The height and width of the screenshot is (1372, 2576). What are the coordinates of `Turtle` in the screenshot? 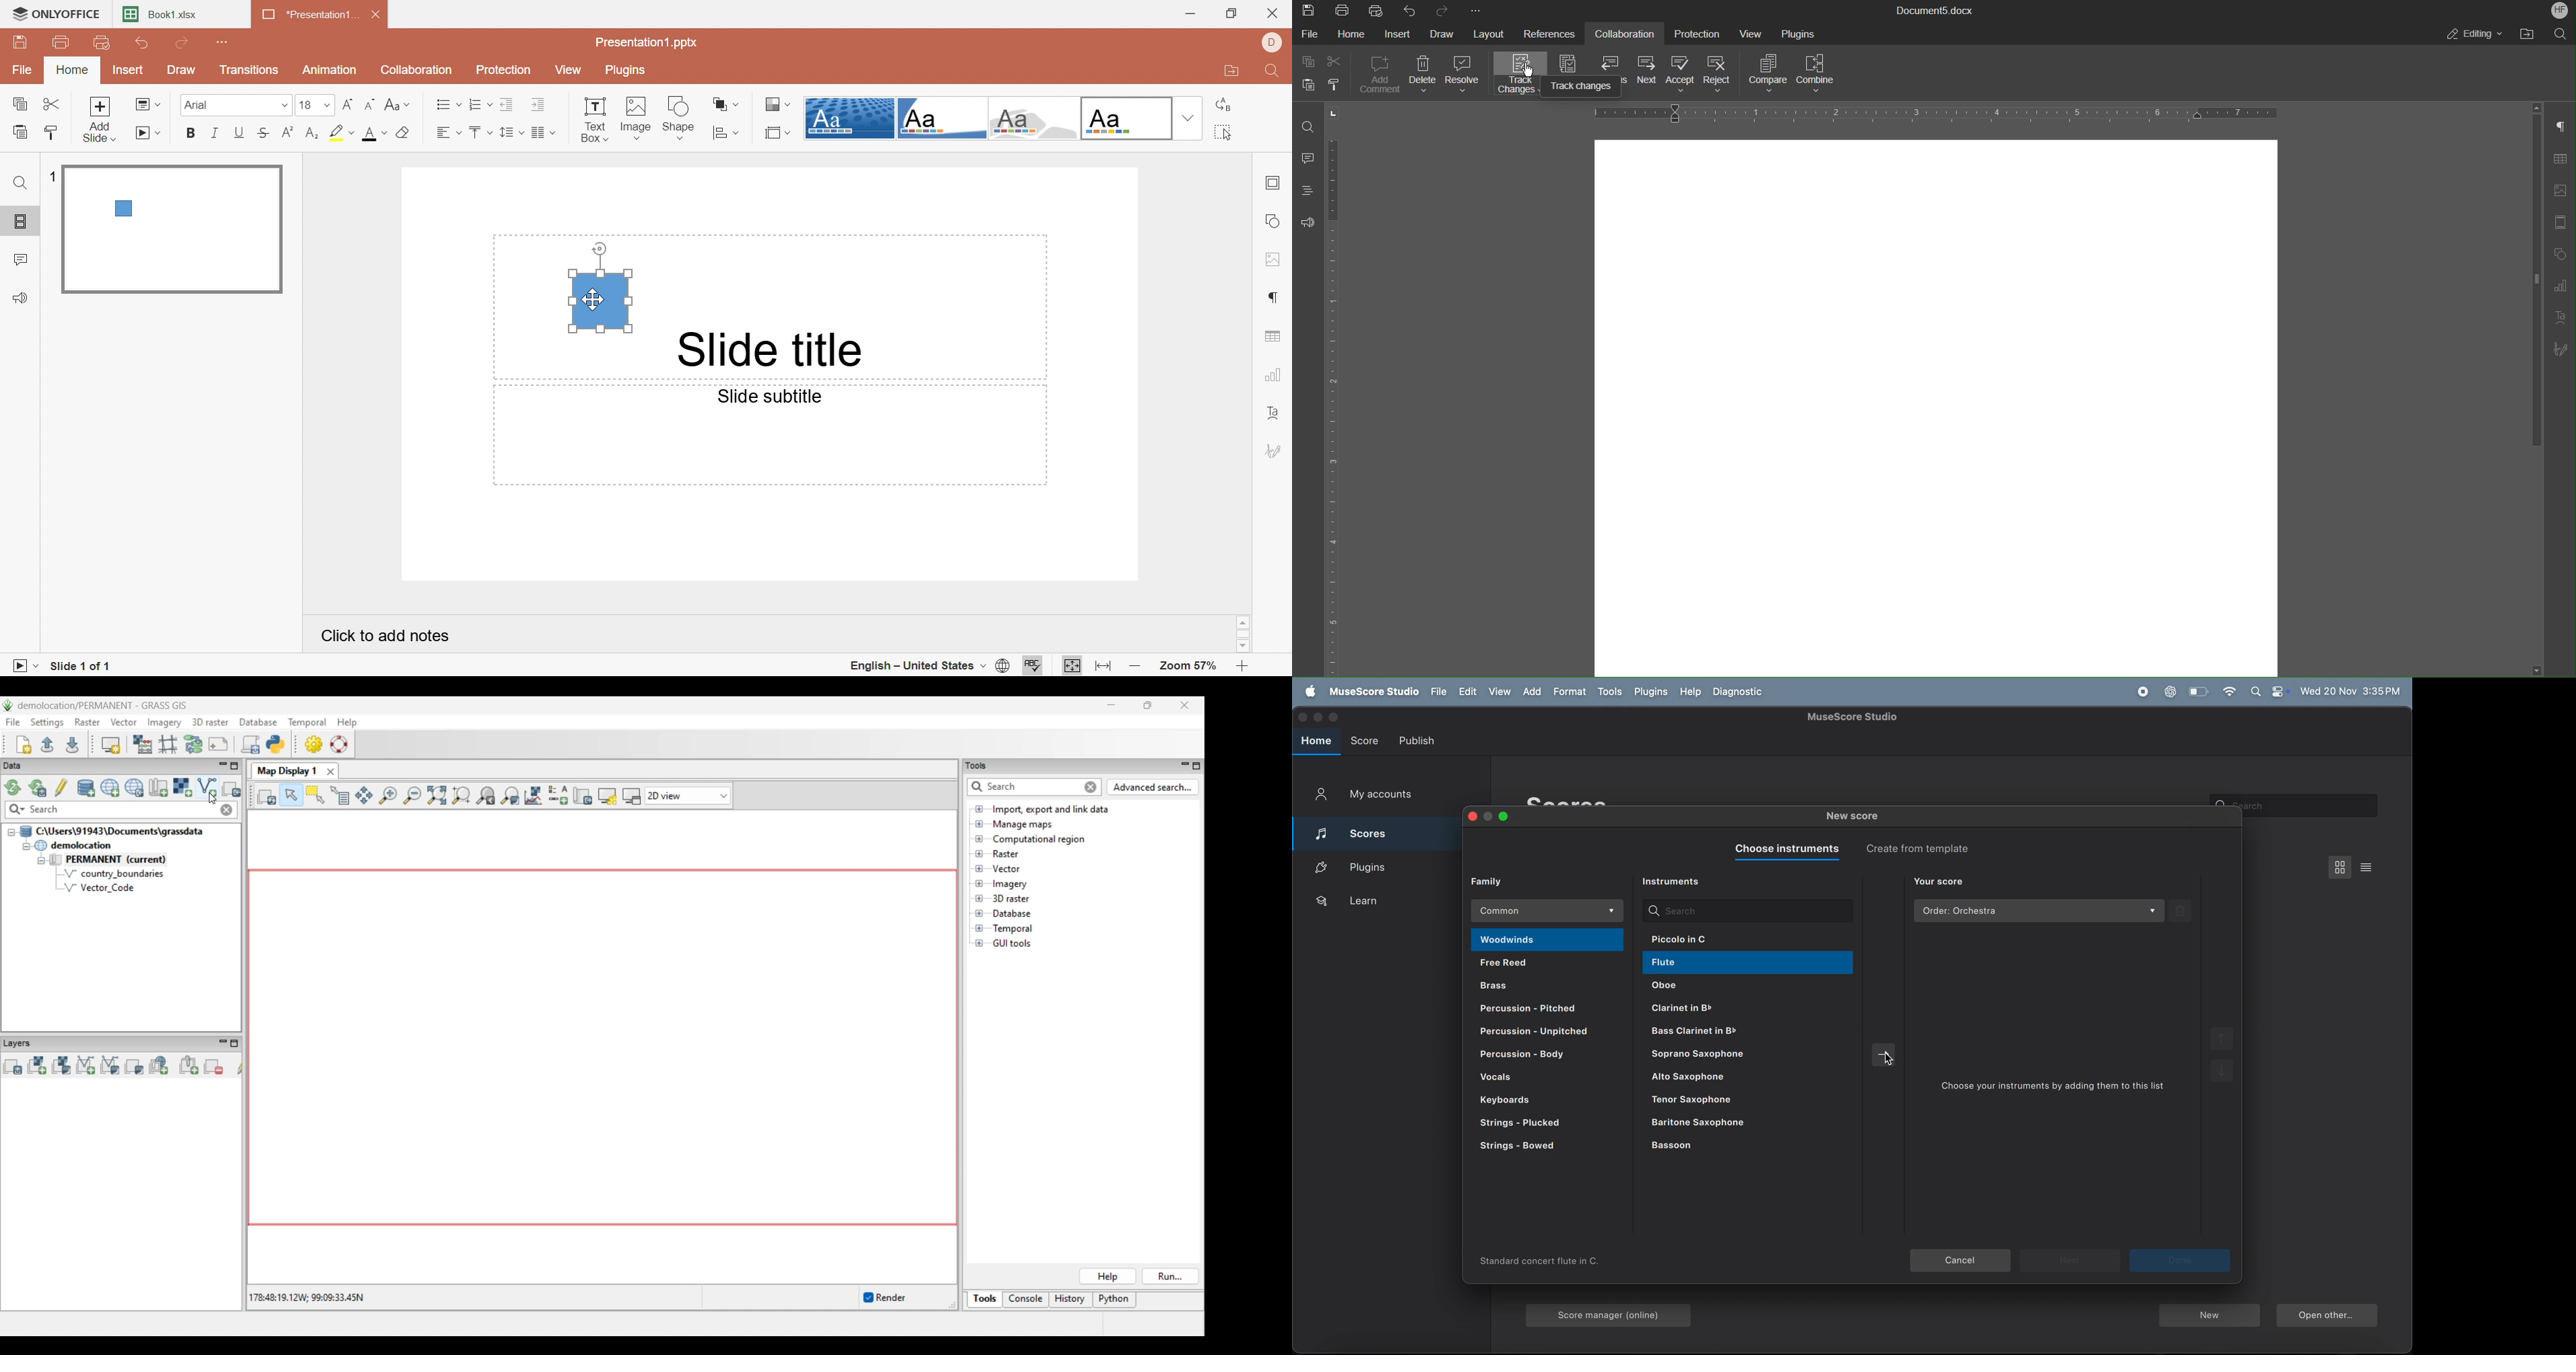 It's located at (1034, 118).